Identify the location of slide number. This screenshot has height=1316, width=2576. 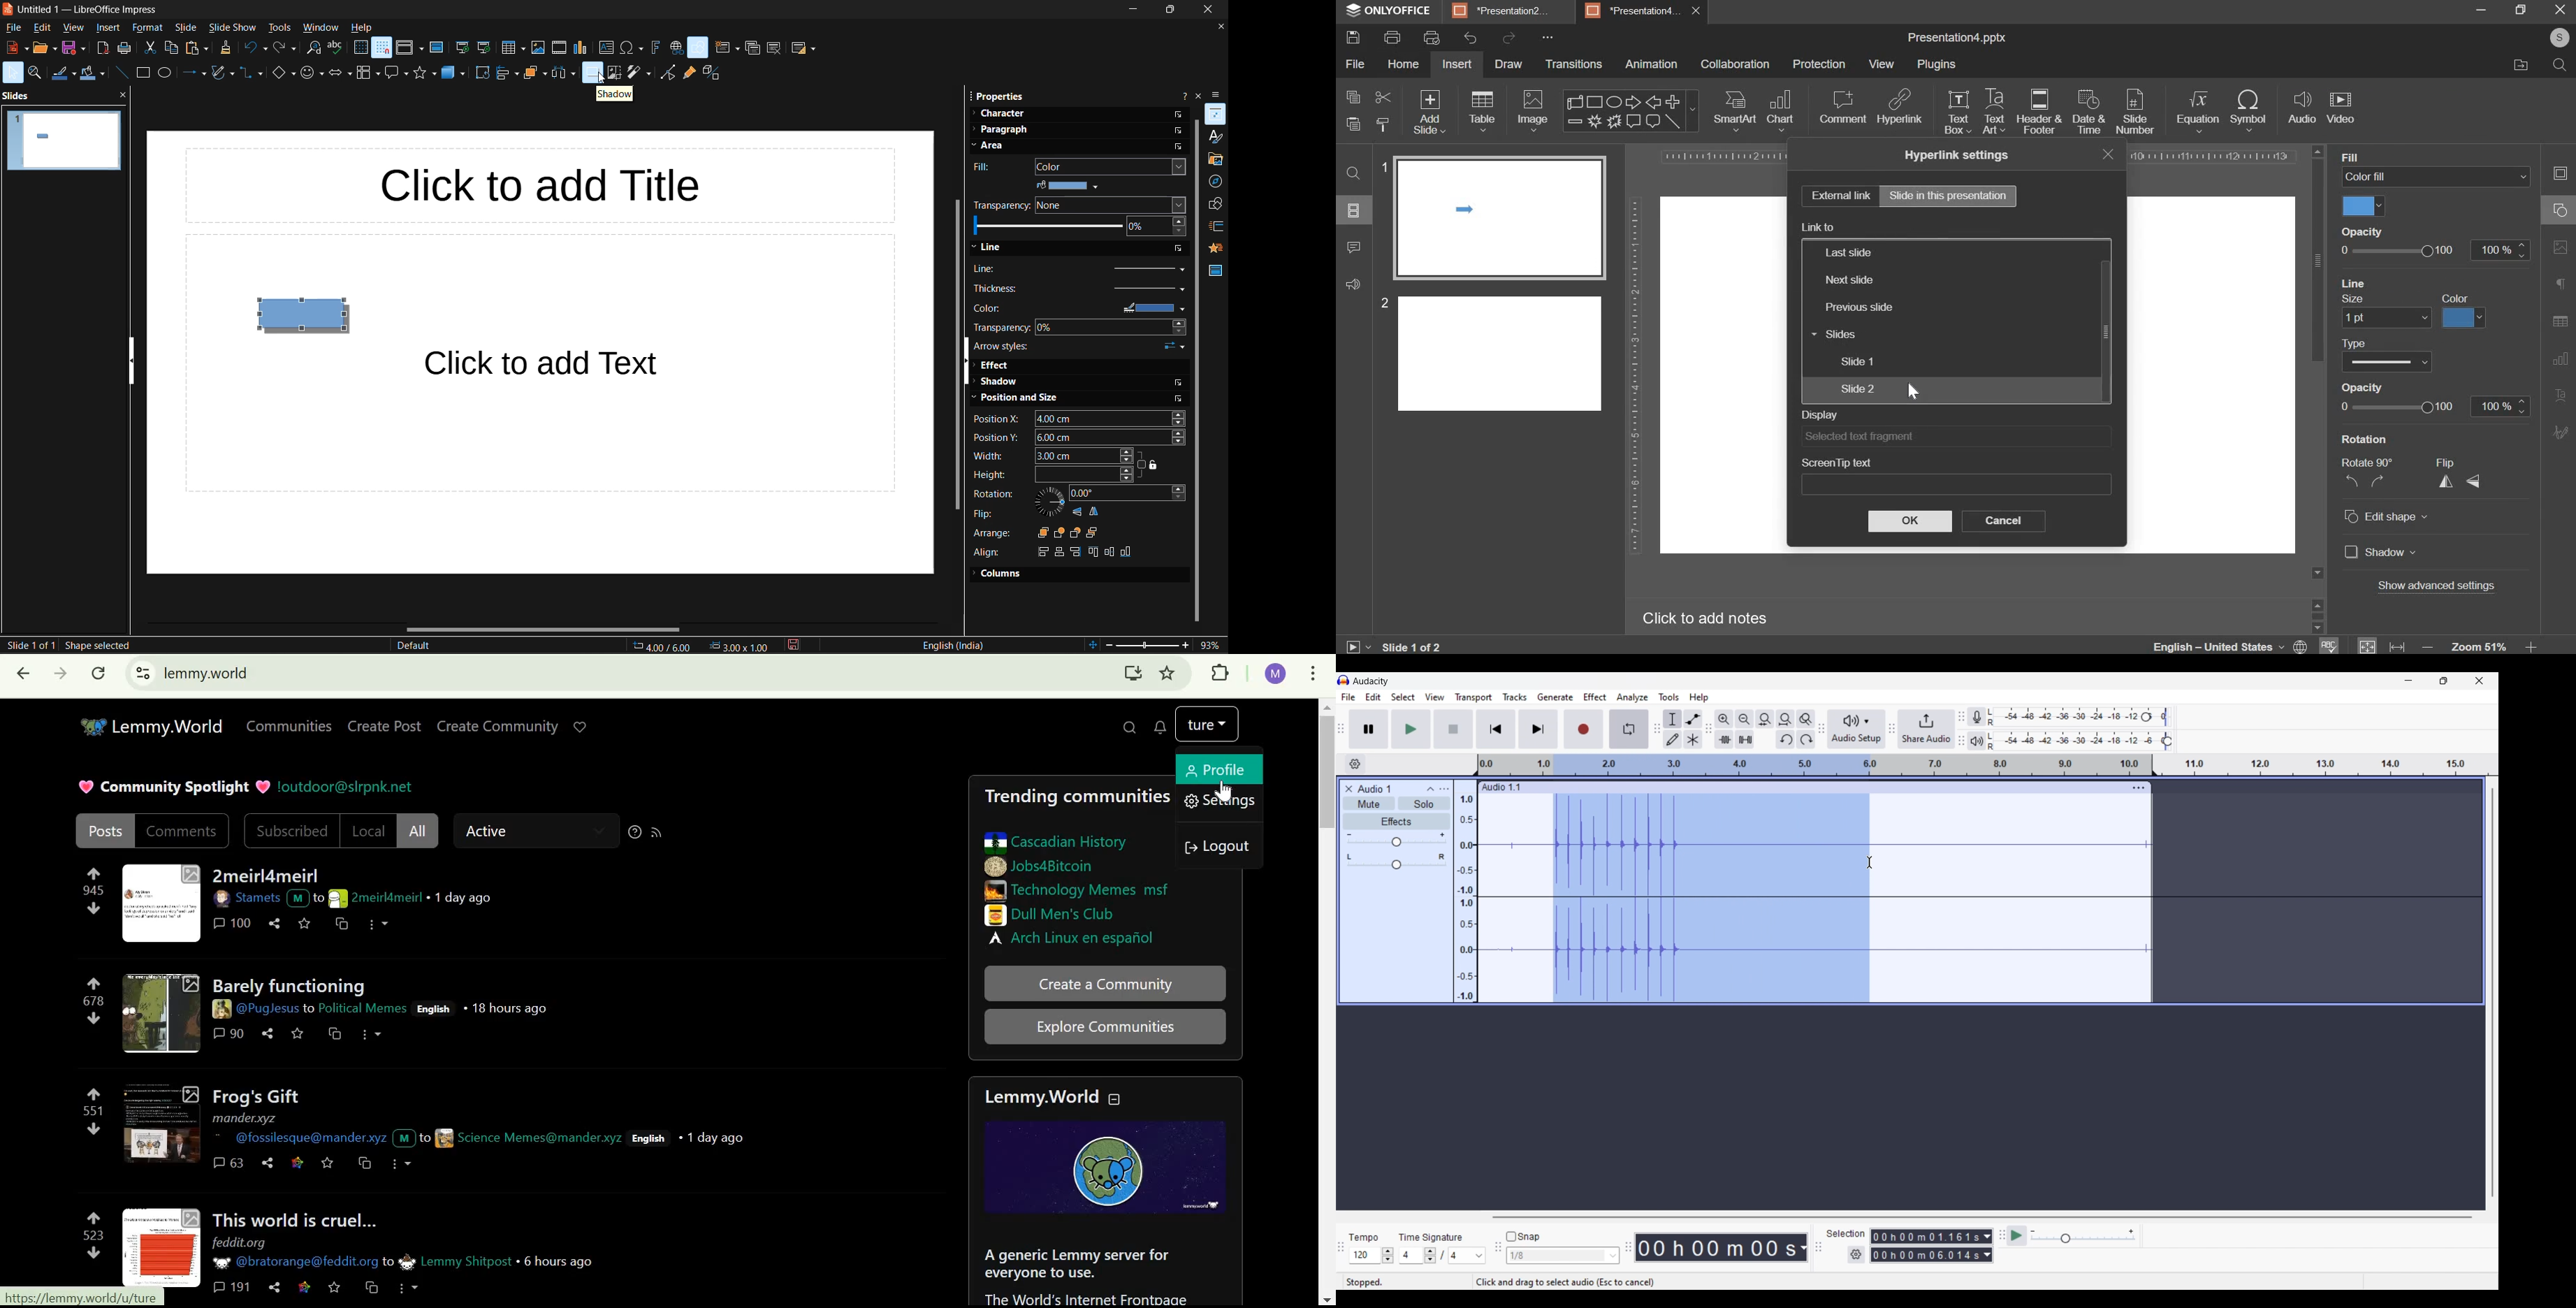
(2135, 113).